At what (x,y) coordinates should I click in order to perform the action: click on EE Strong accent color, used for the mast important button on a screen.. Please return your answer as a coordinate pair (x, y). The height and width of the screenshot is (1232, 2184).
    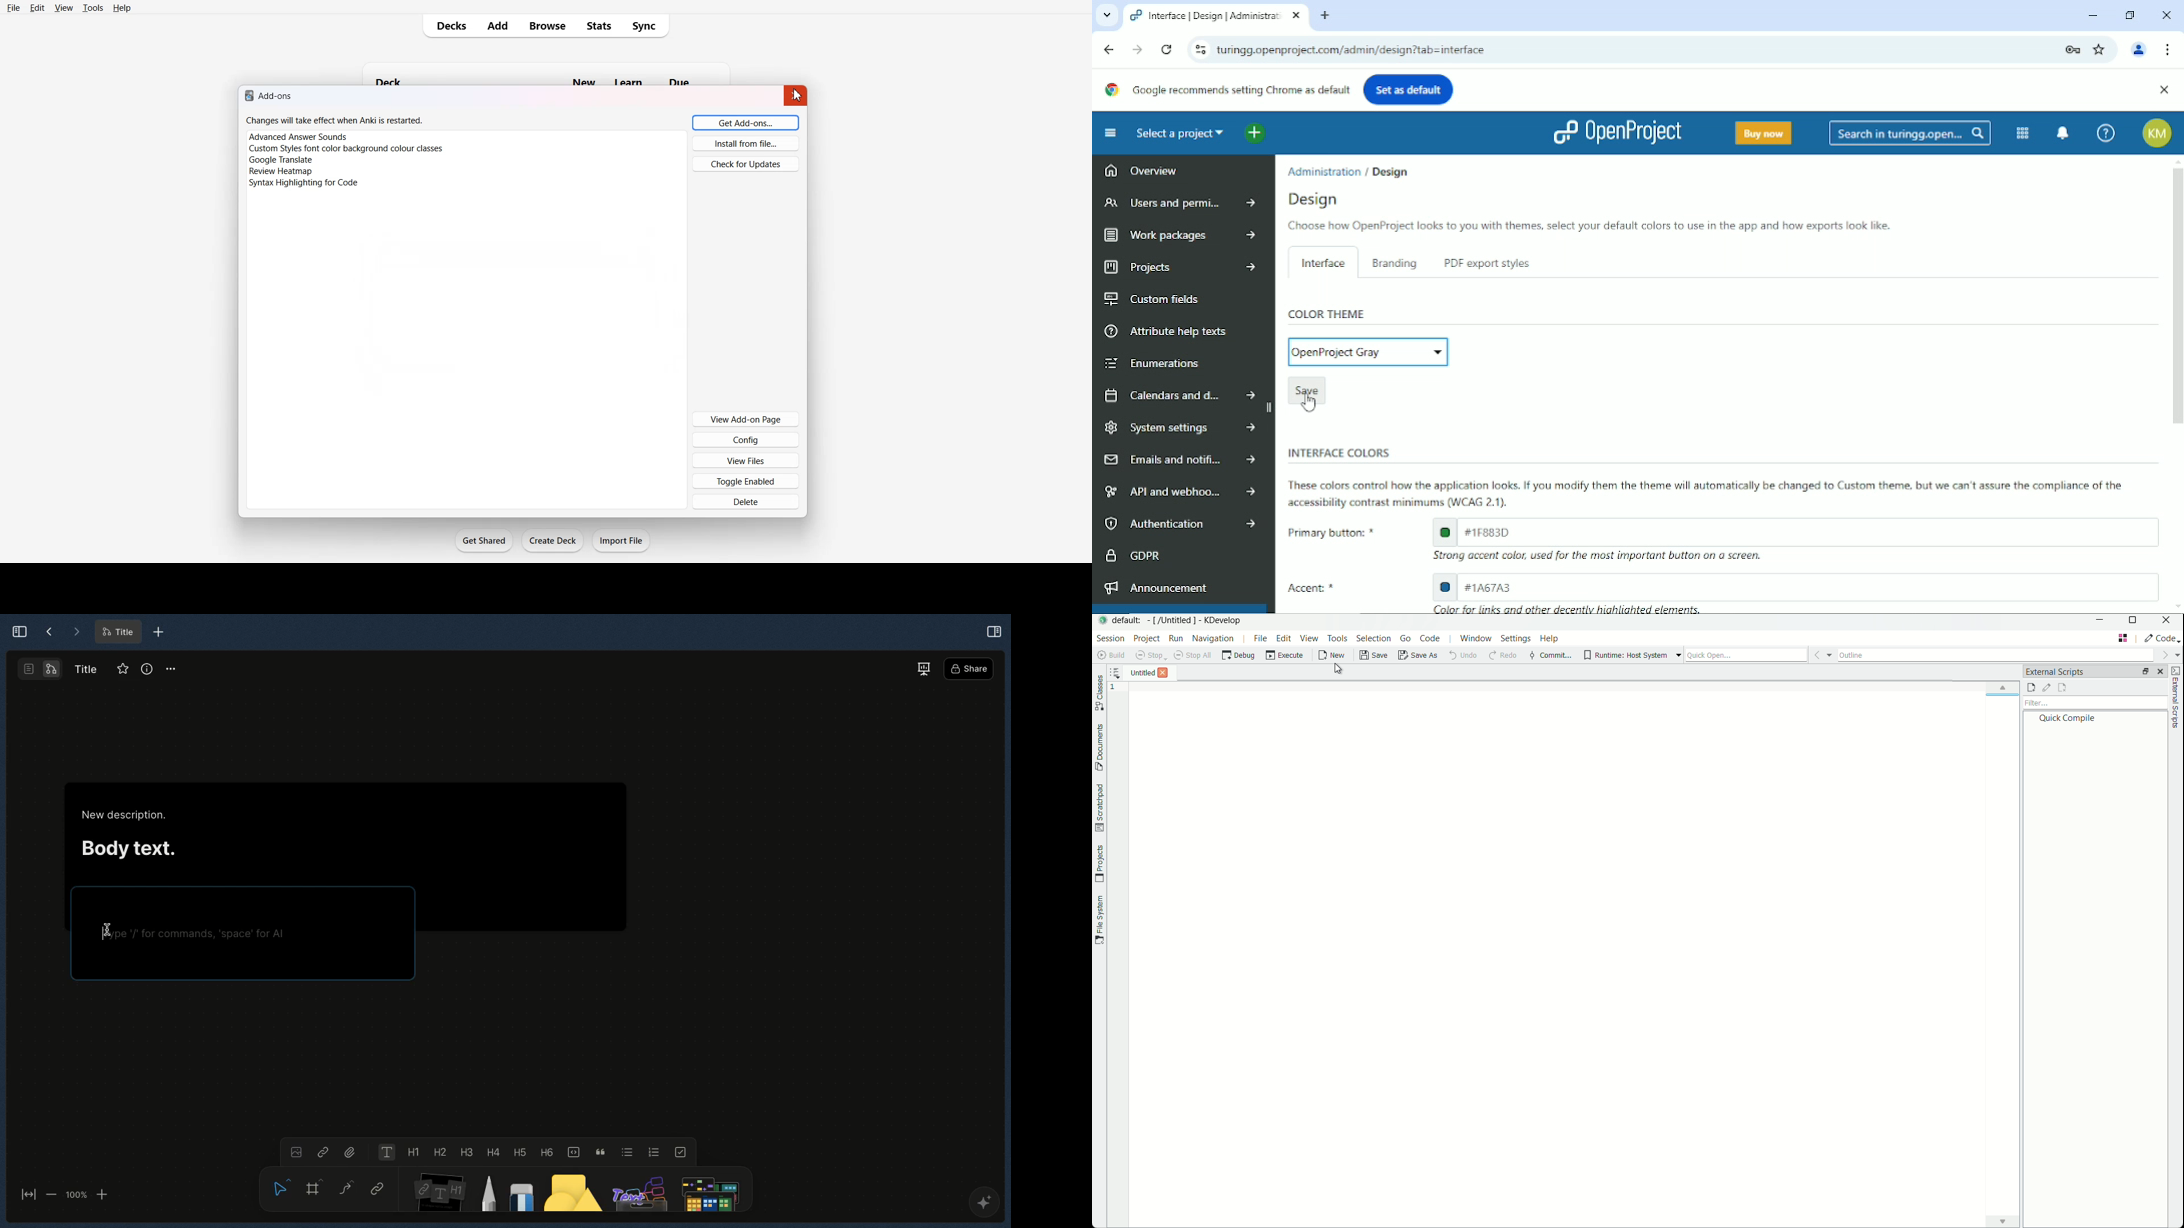
    Looking at the image, I should click on (1607, 557).